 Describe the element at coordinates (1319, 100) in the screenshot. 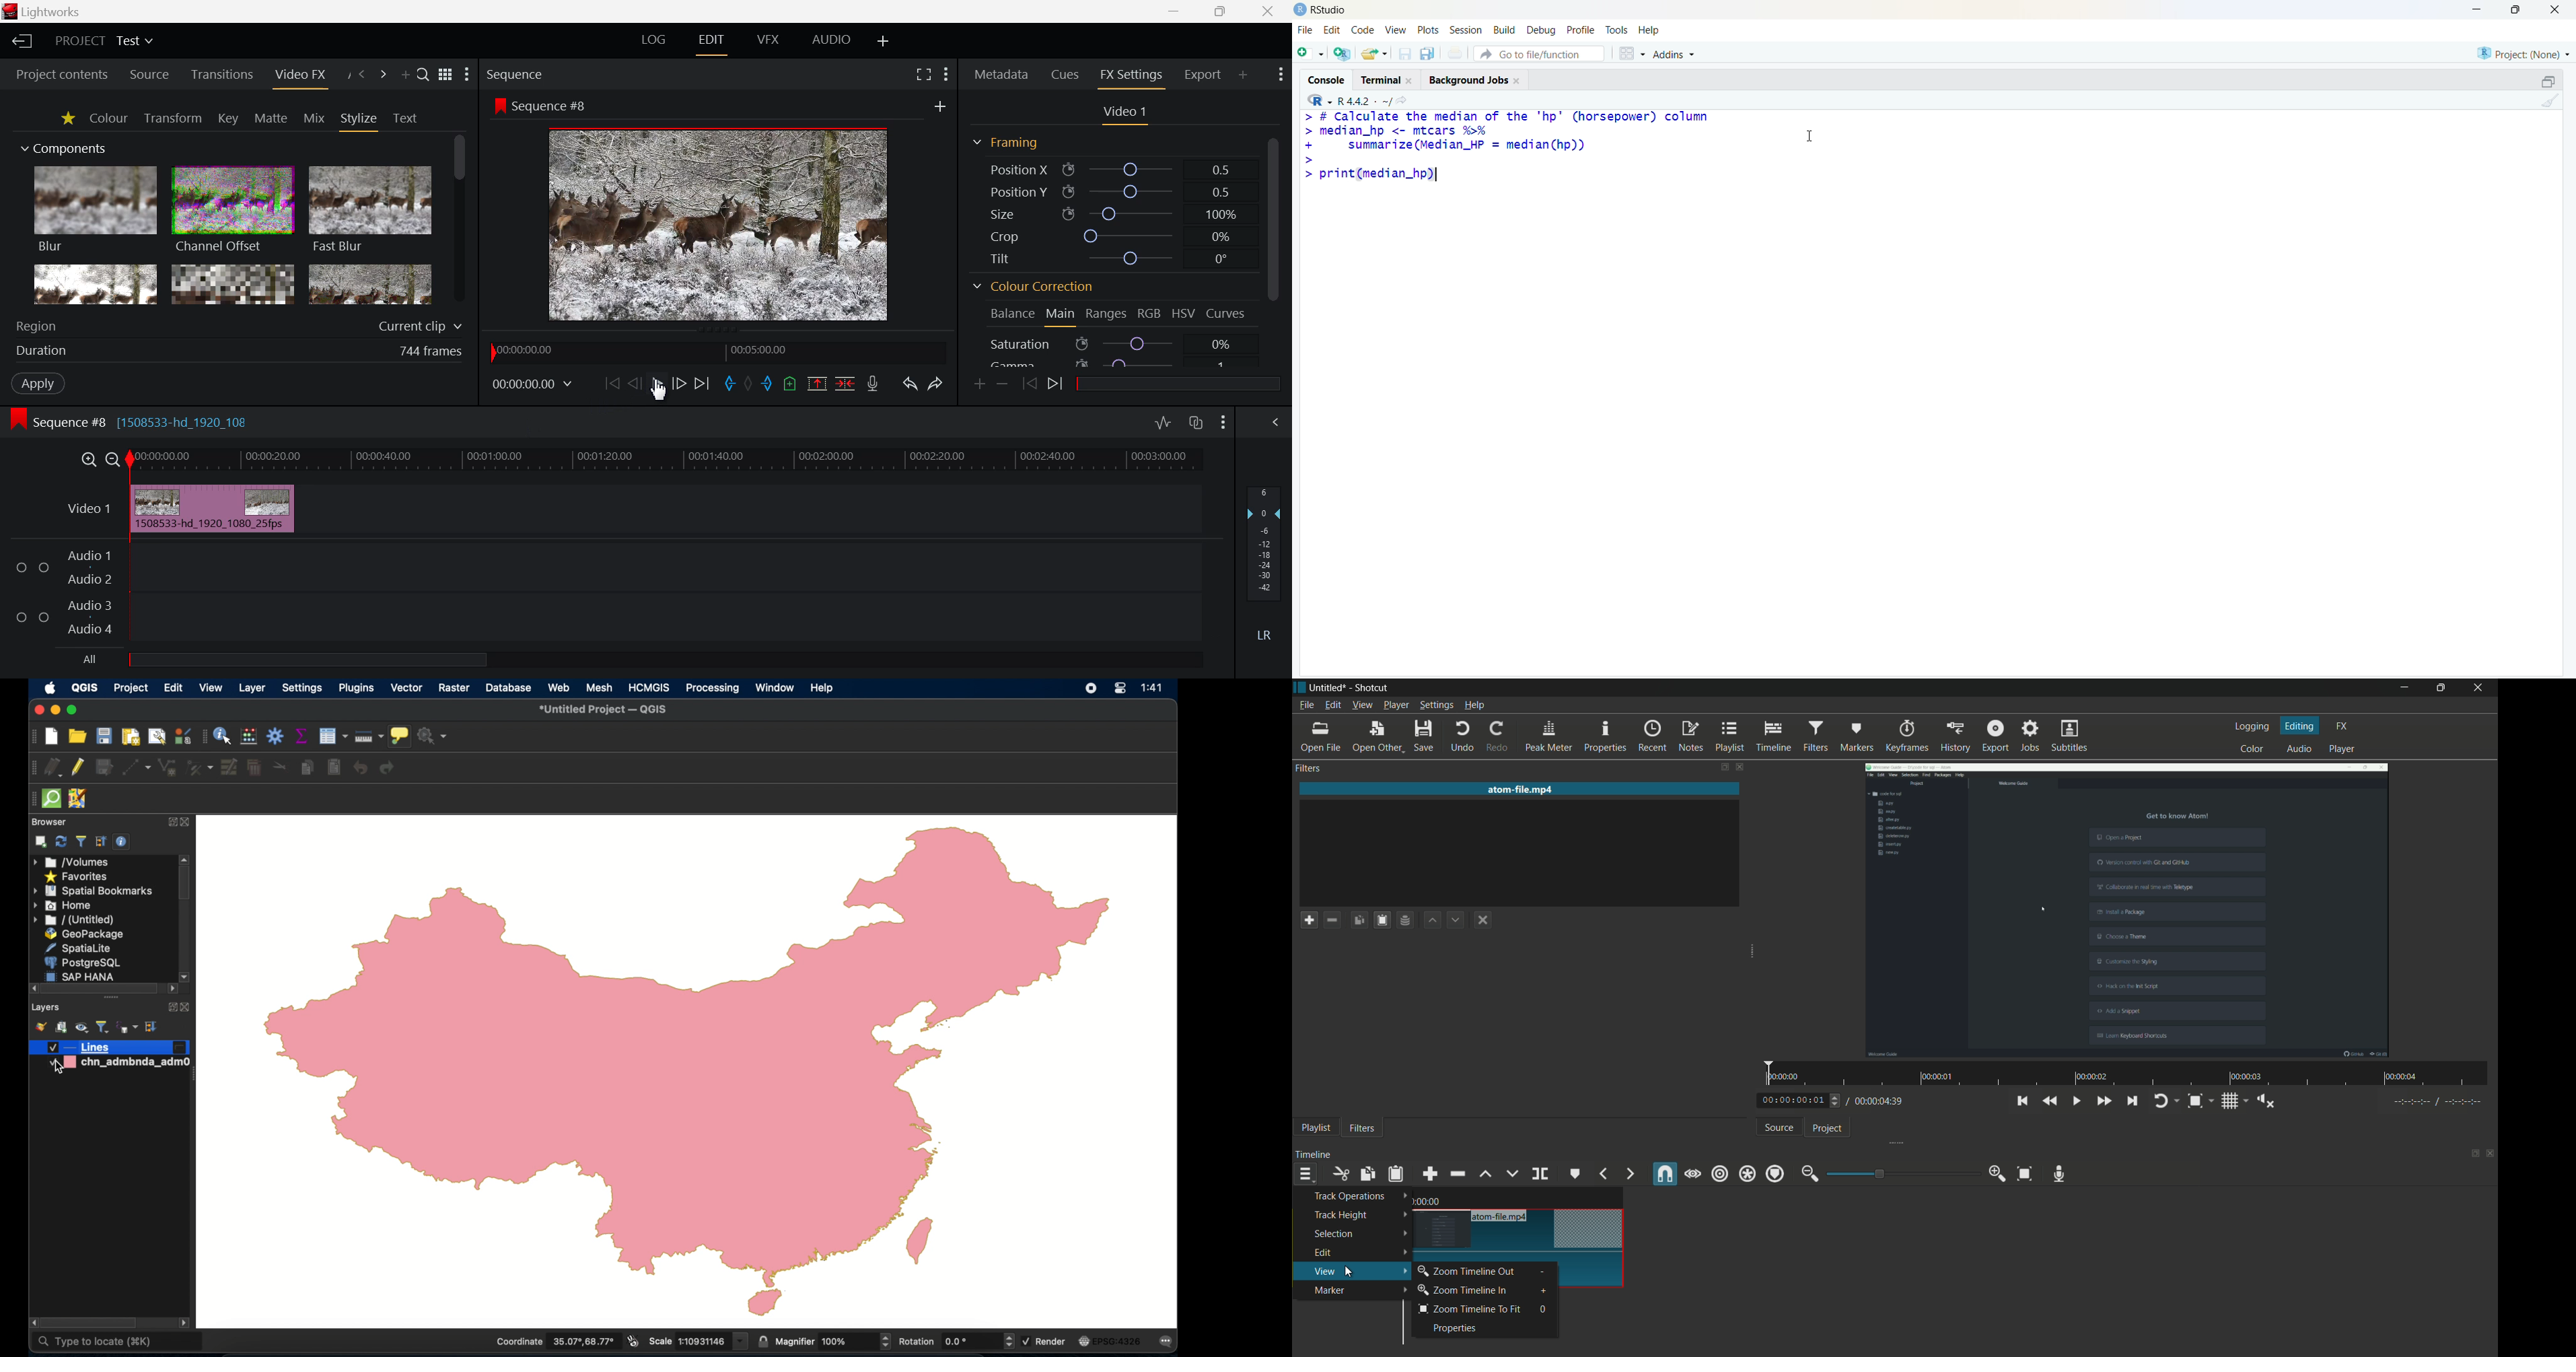

I see `R` at that location.